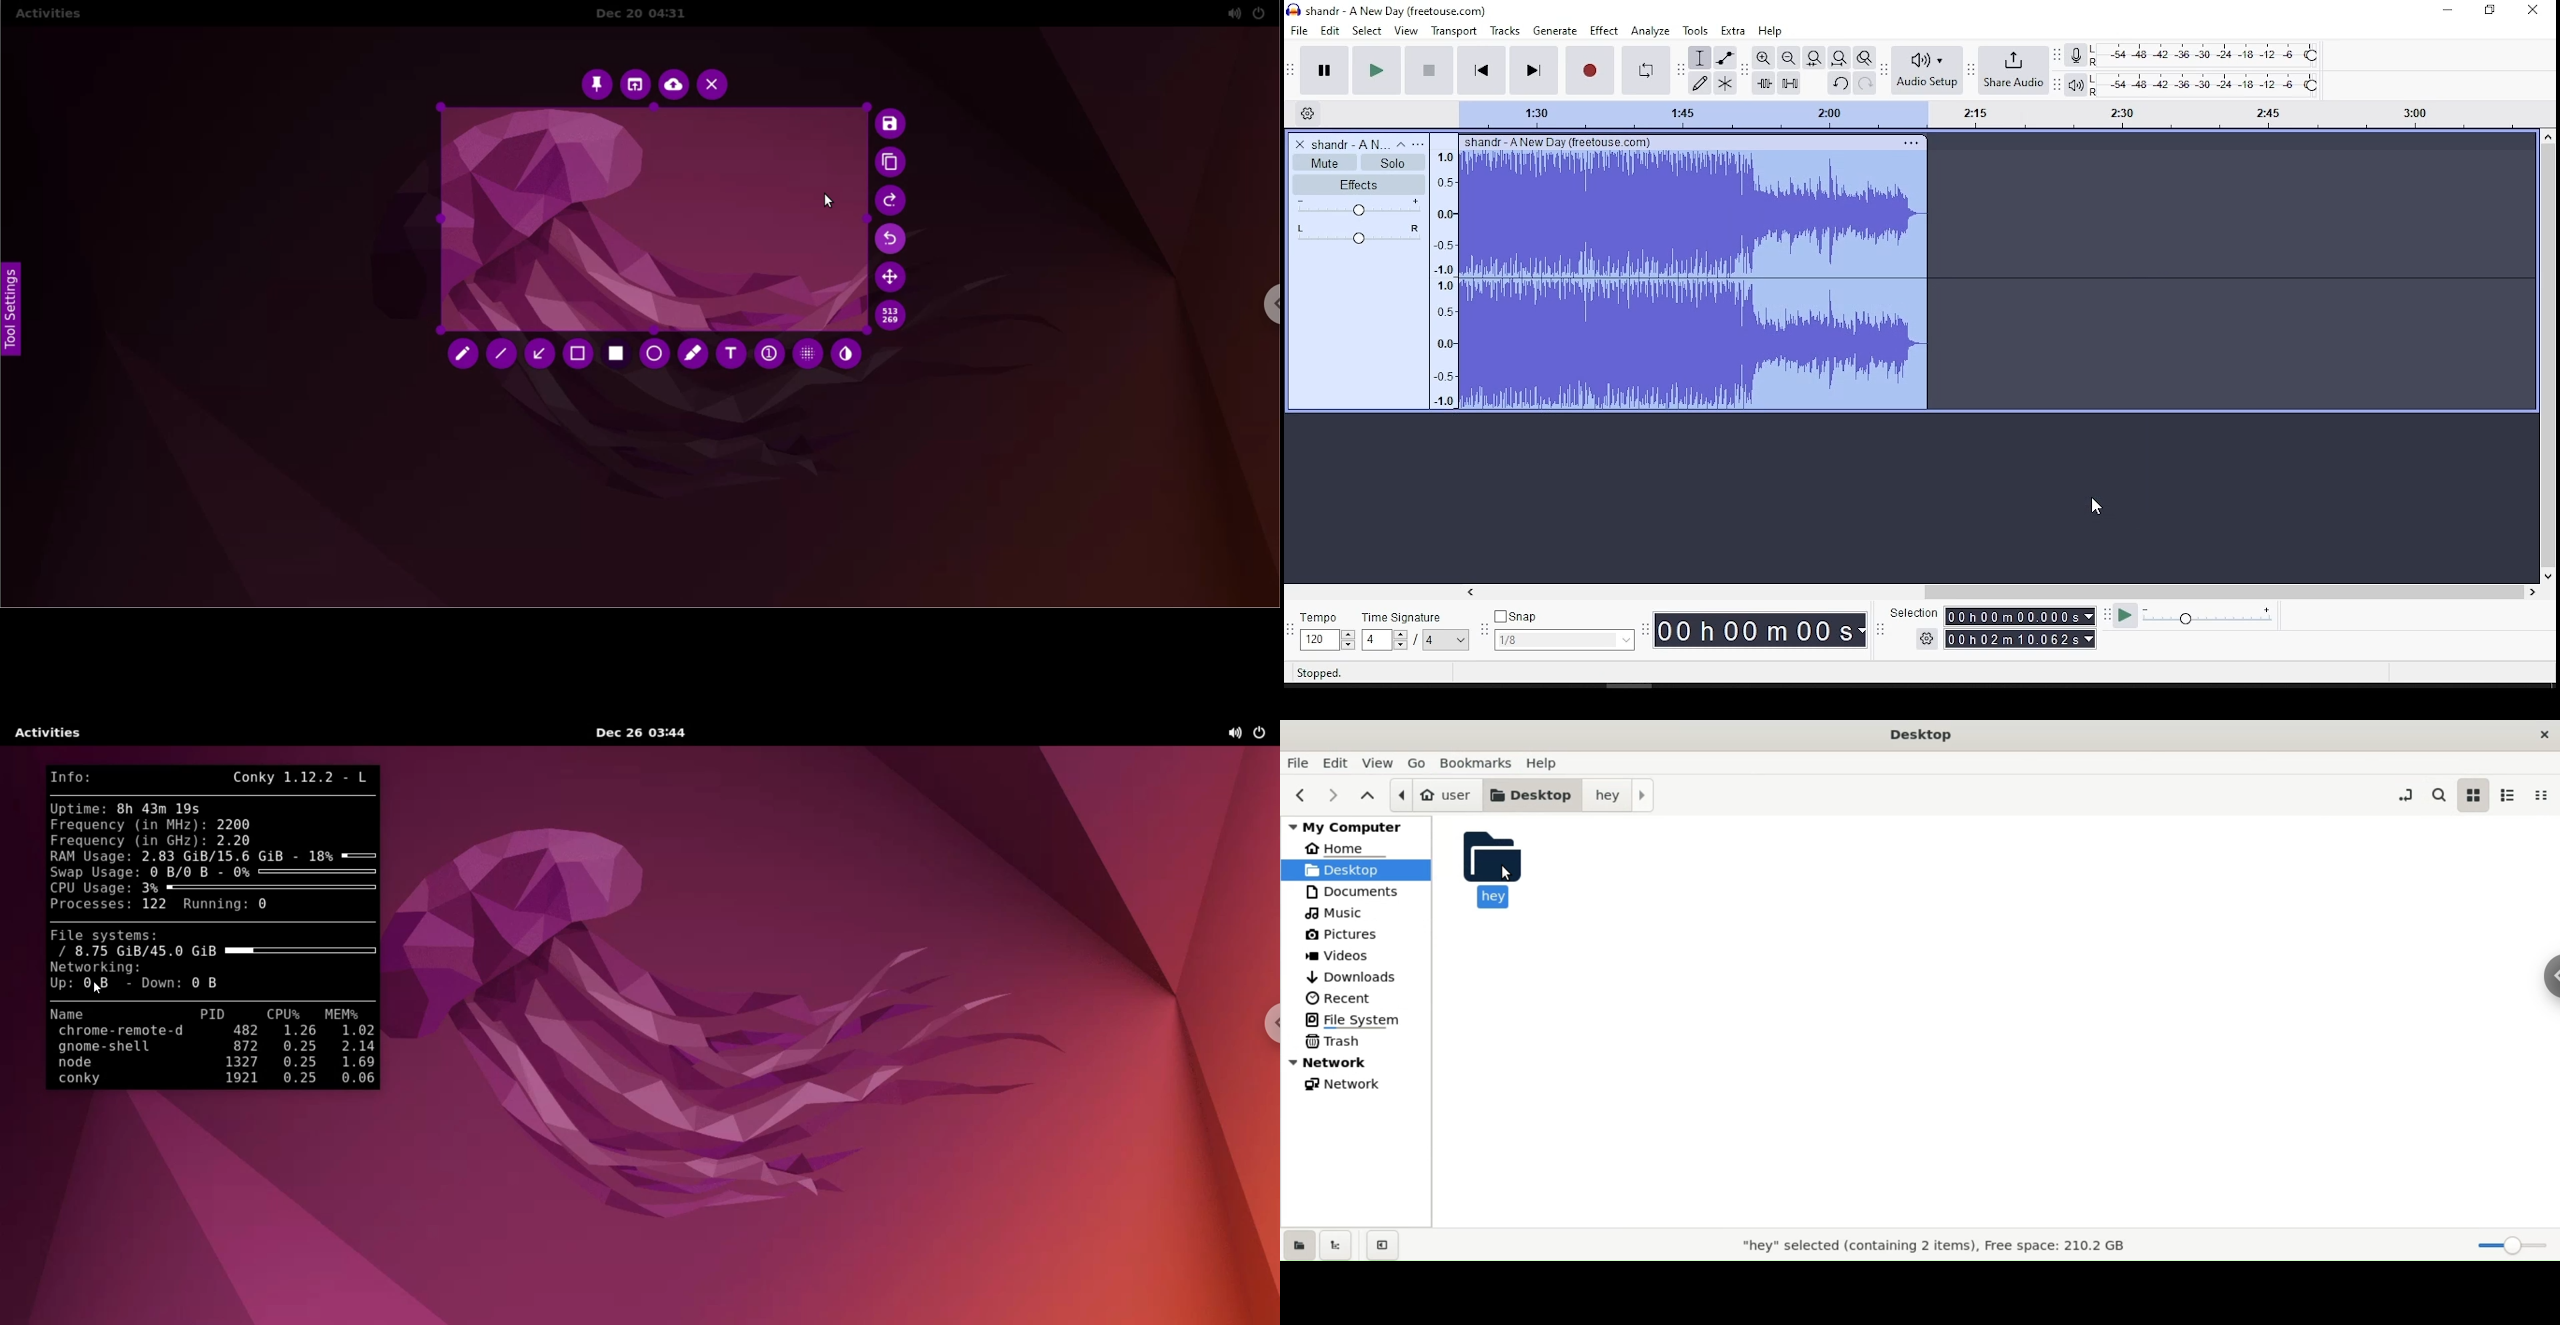 This screenshot has width=2576, height=1344. Describe the element at coordinates (1701, 83) in the screenshot. I see `draw tool` at that location.